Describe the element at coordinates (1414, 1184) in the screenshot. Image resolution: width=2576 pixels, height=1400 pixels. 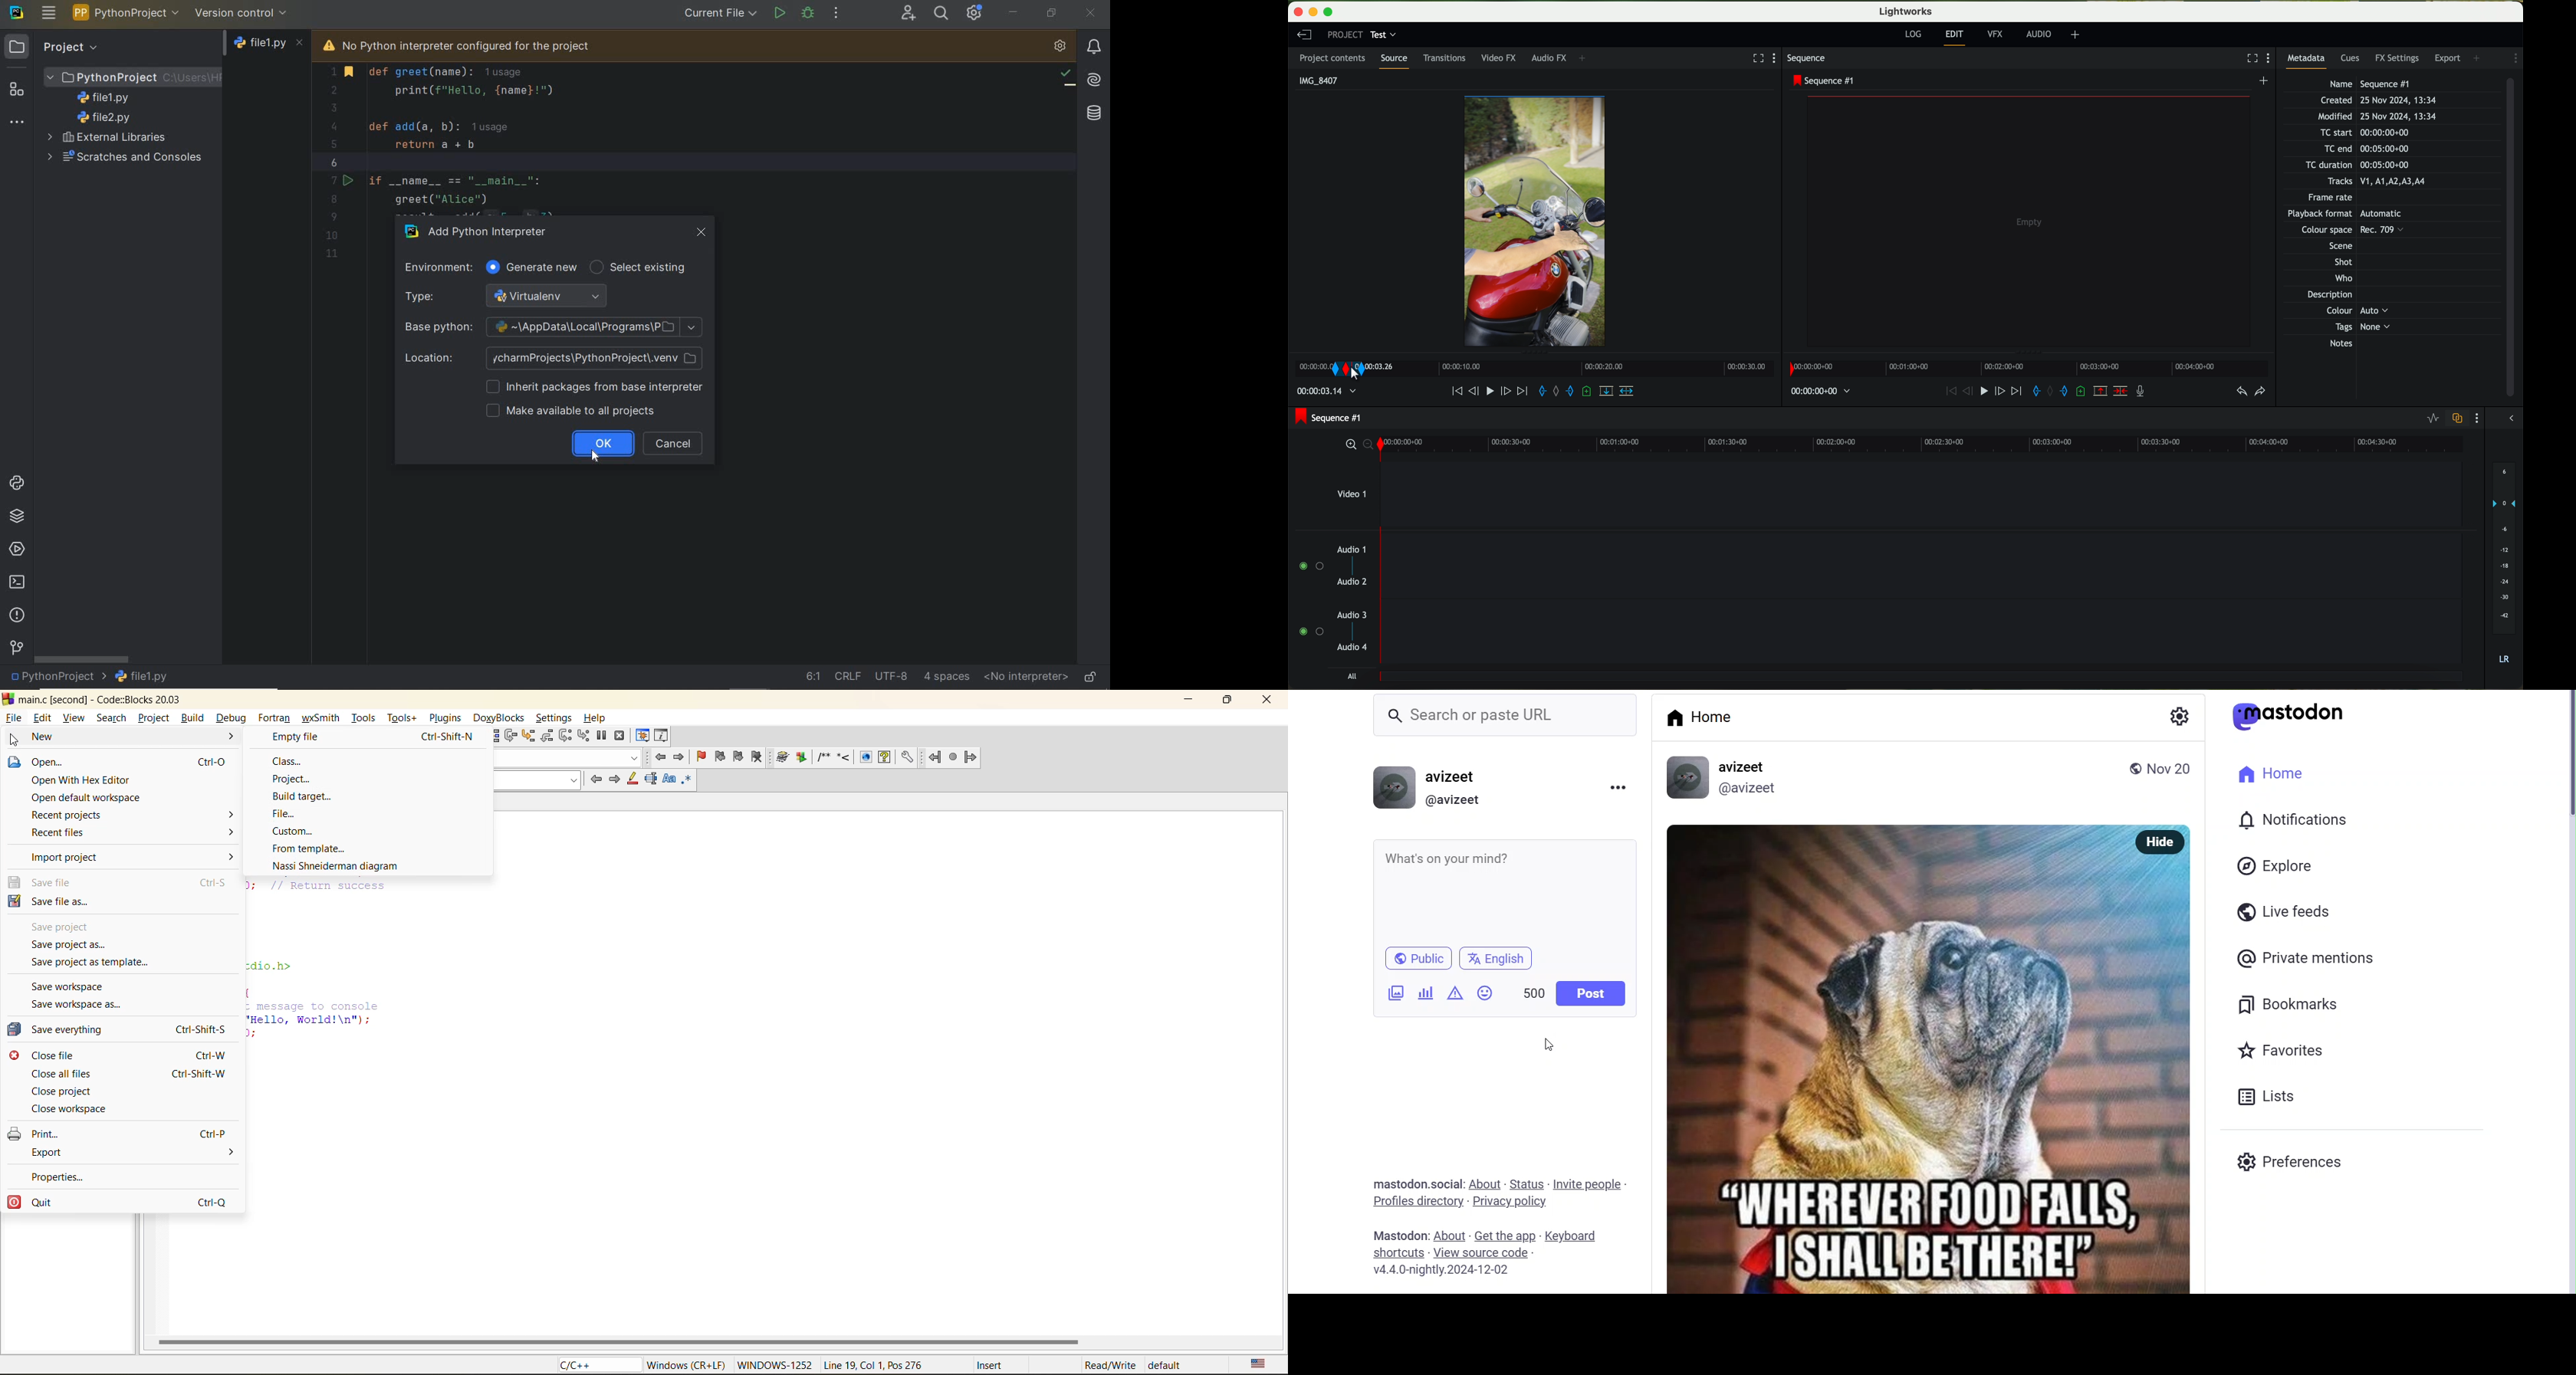
I see `mastodon social` at that location.